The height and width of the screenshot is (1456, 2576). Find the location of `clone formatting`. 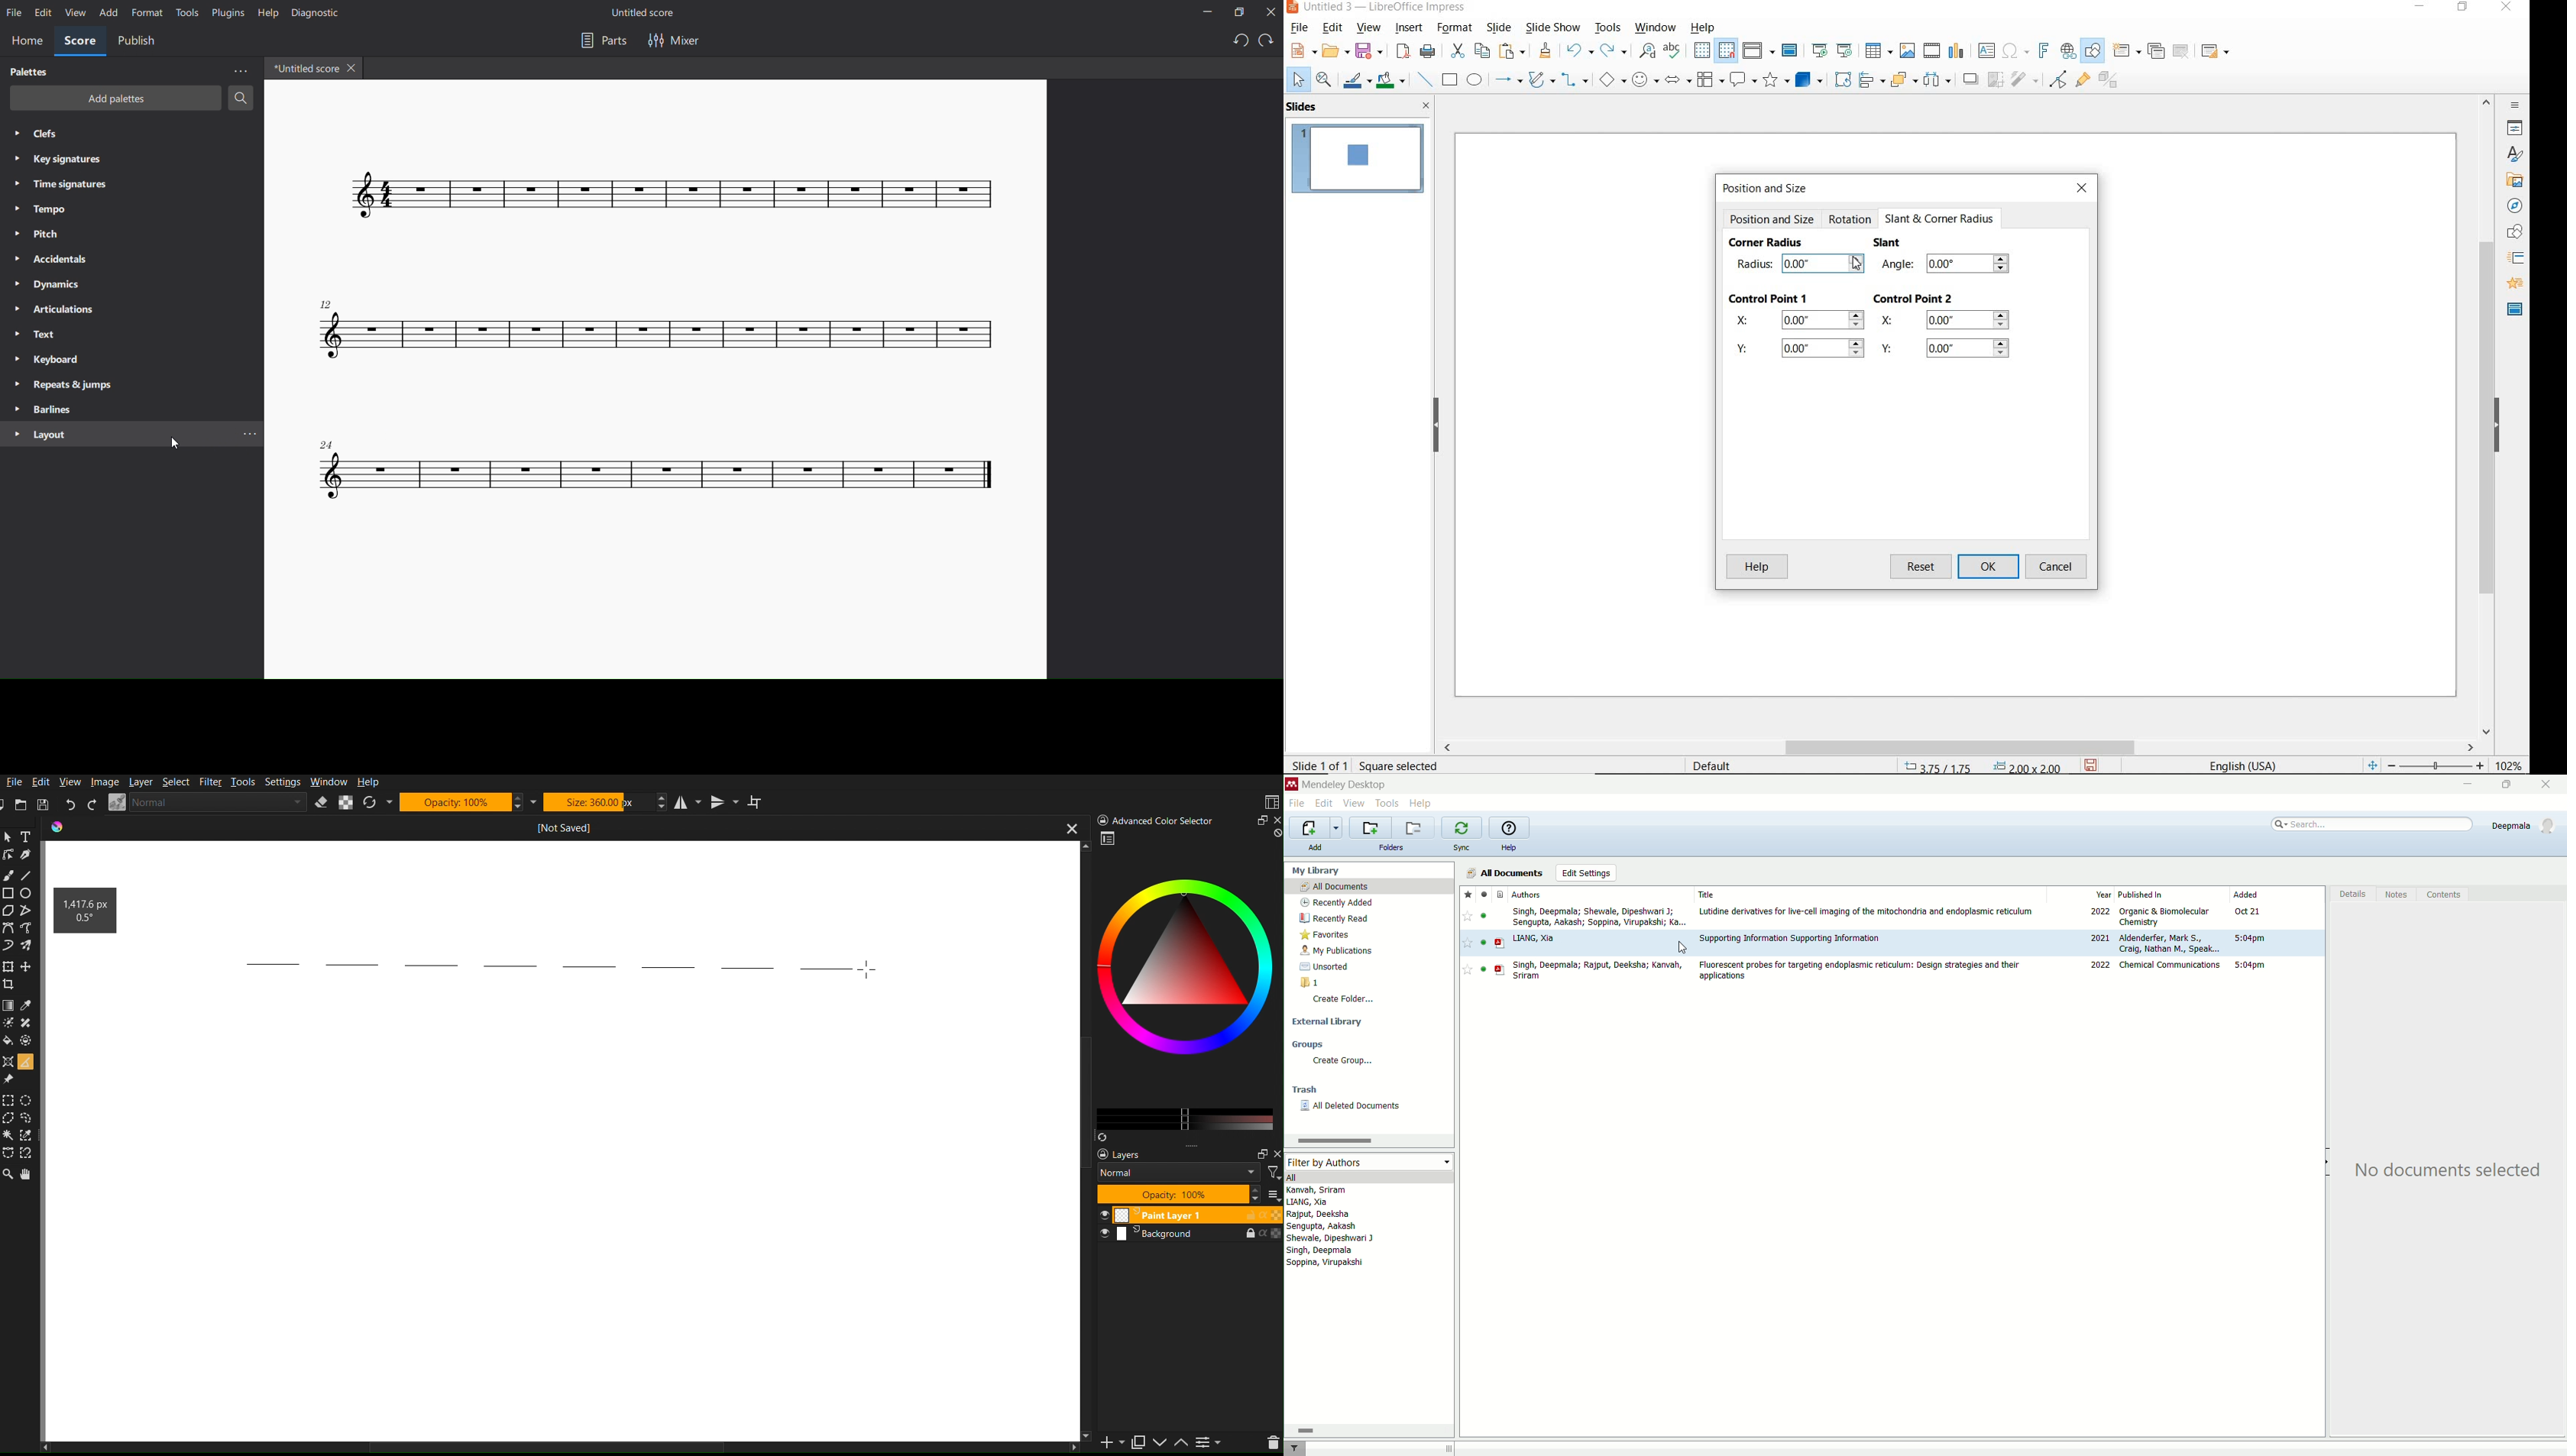

clone formatting is located at coordinates (1545, 51).